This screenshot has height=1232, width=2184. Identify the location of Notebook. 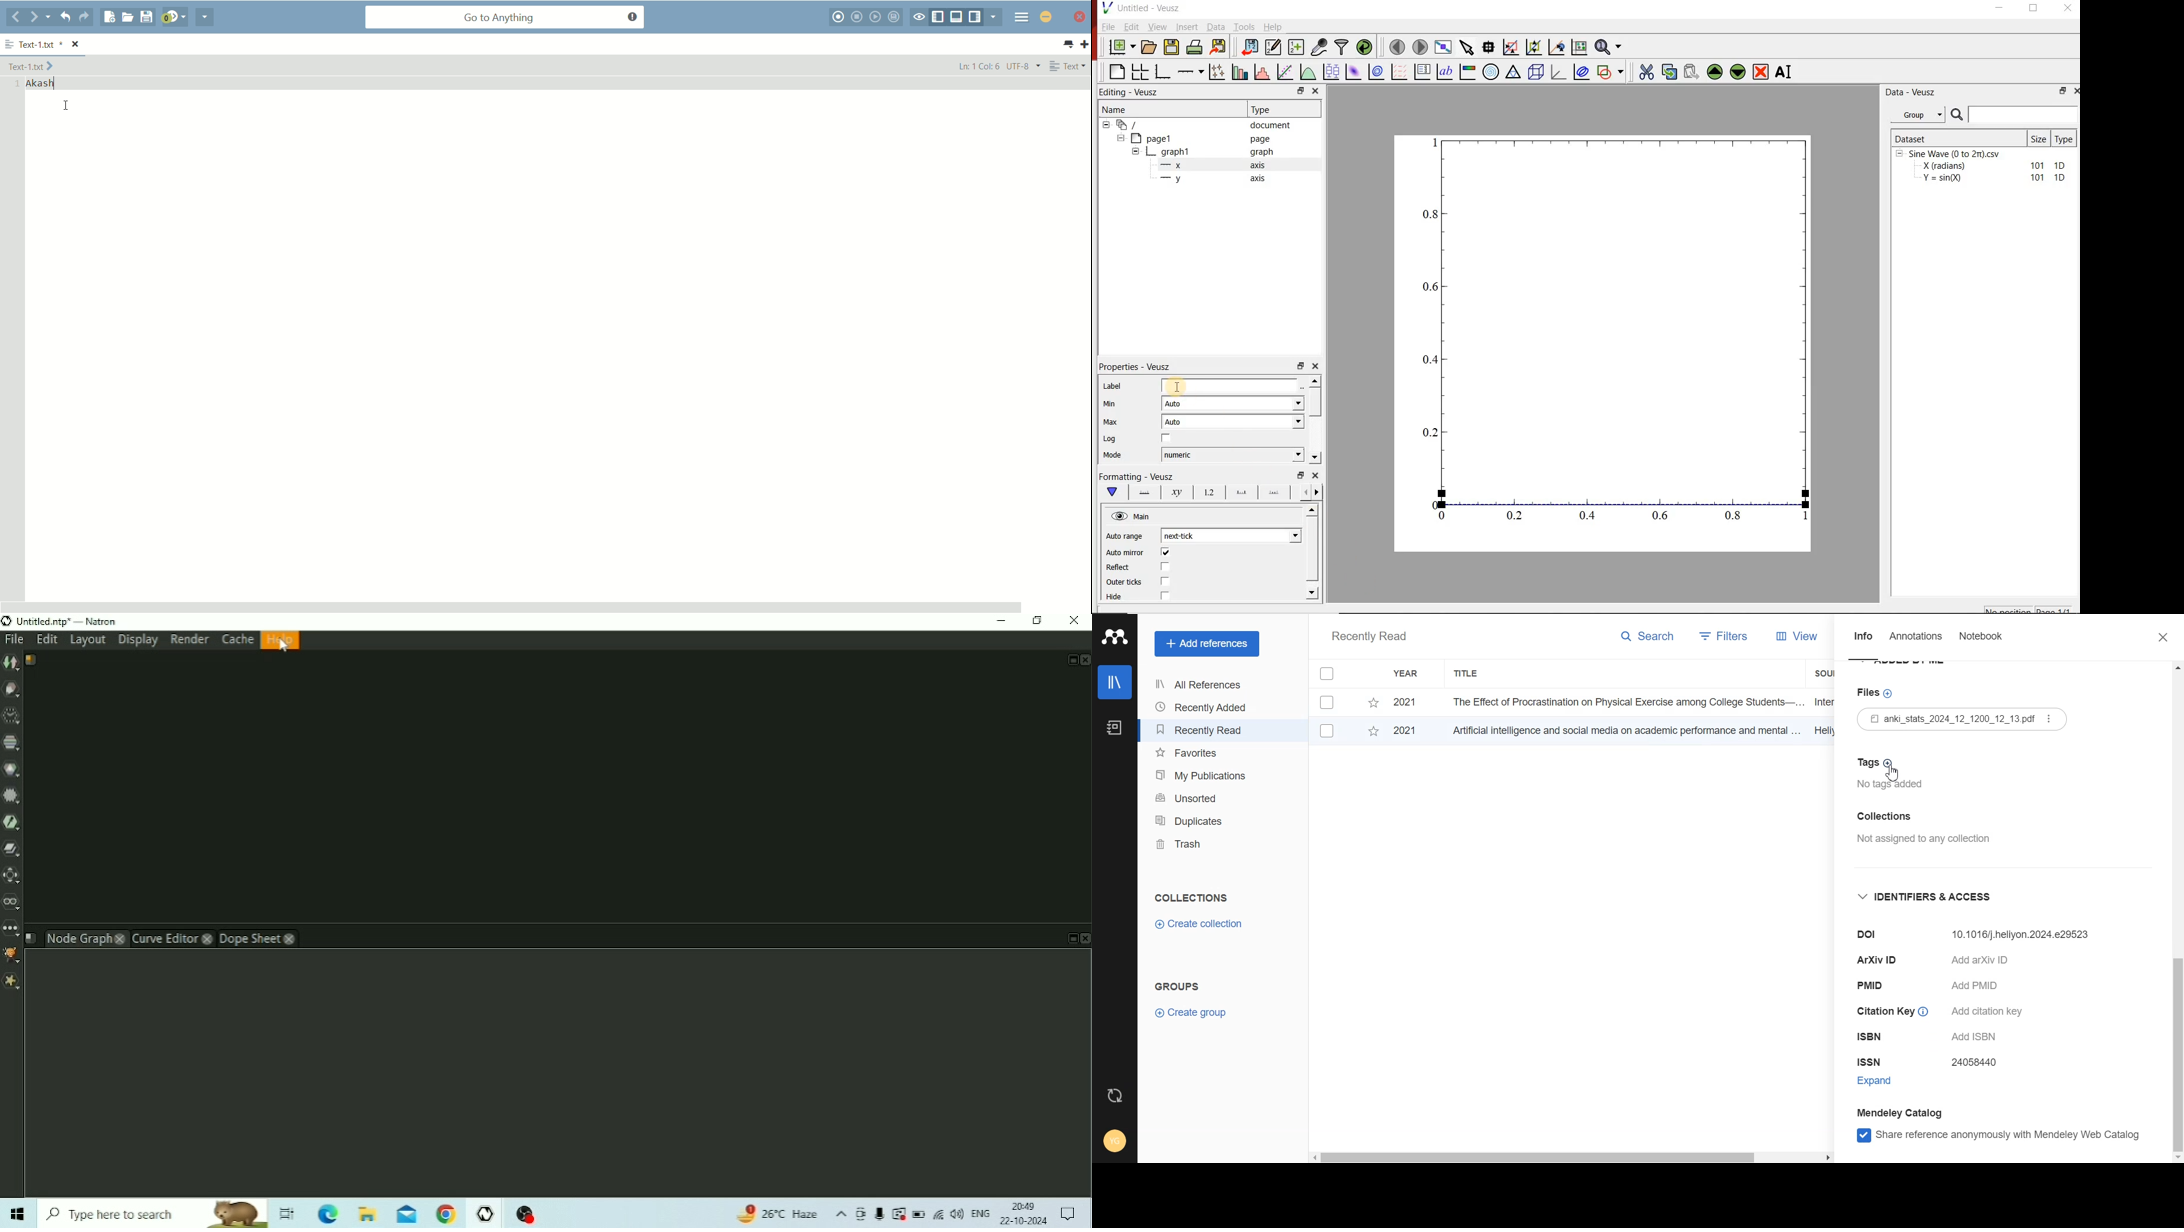
(1980, 638).